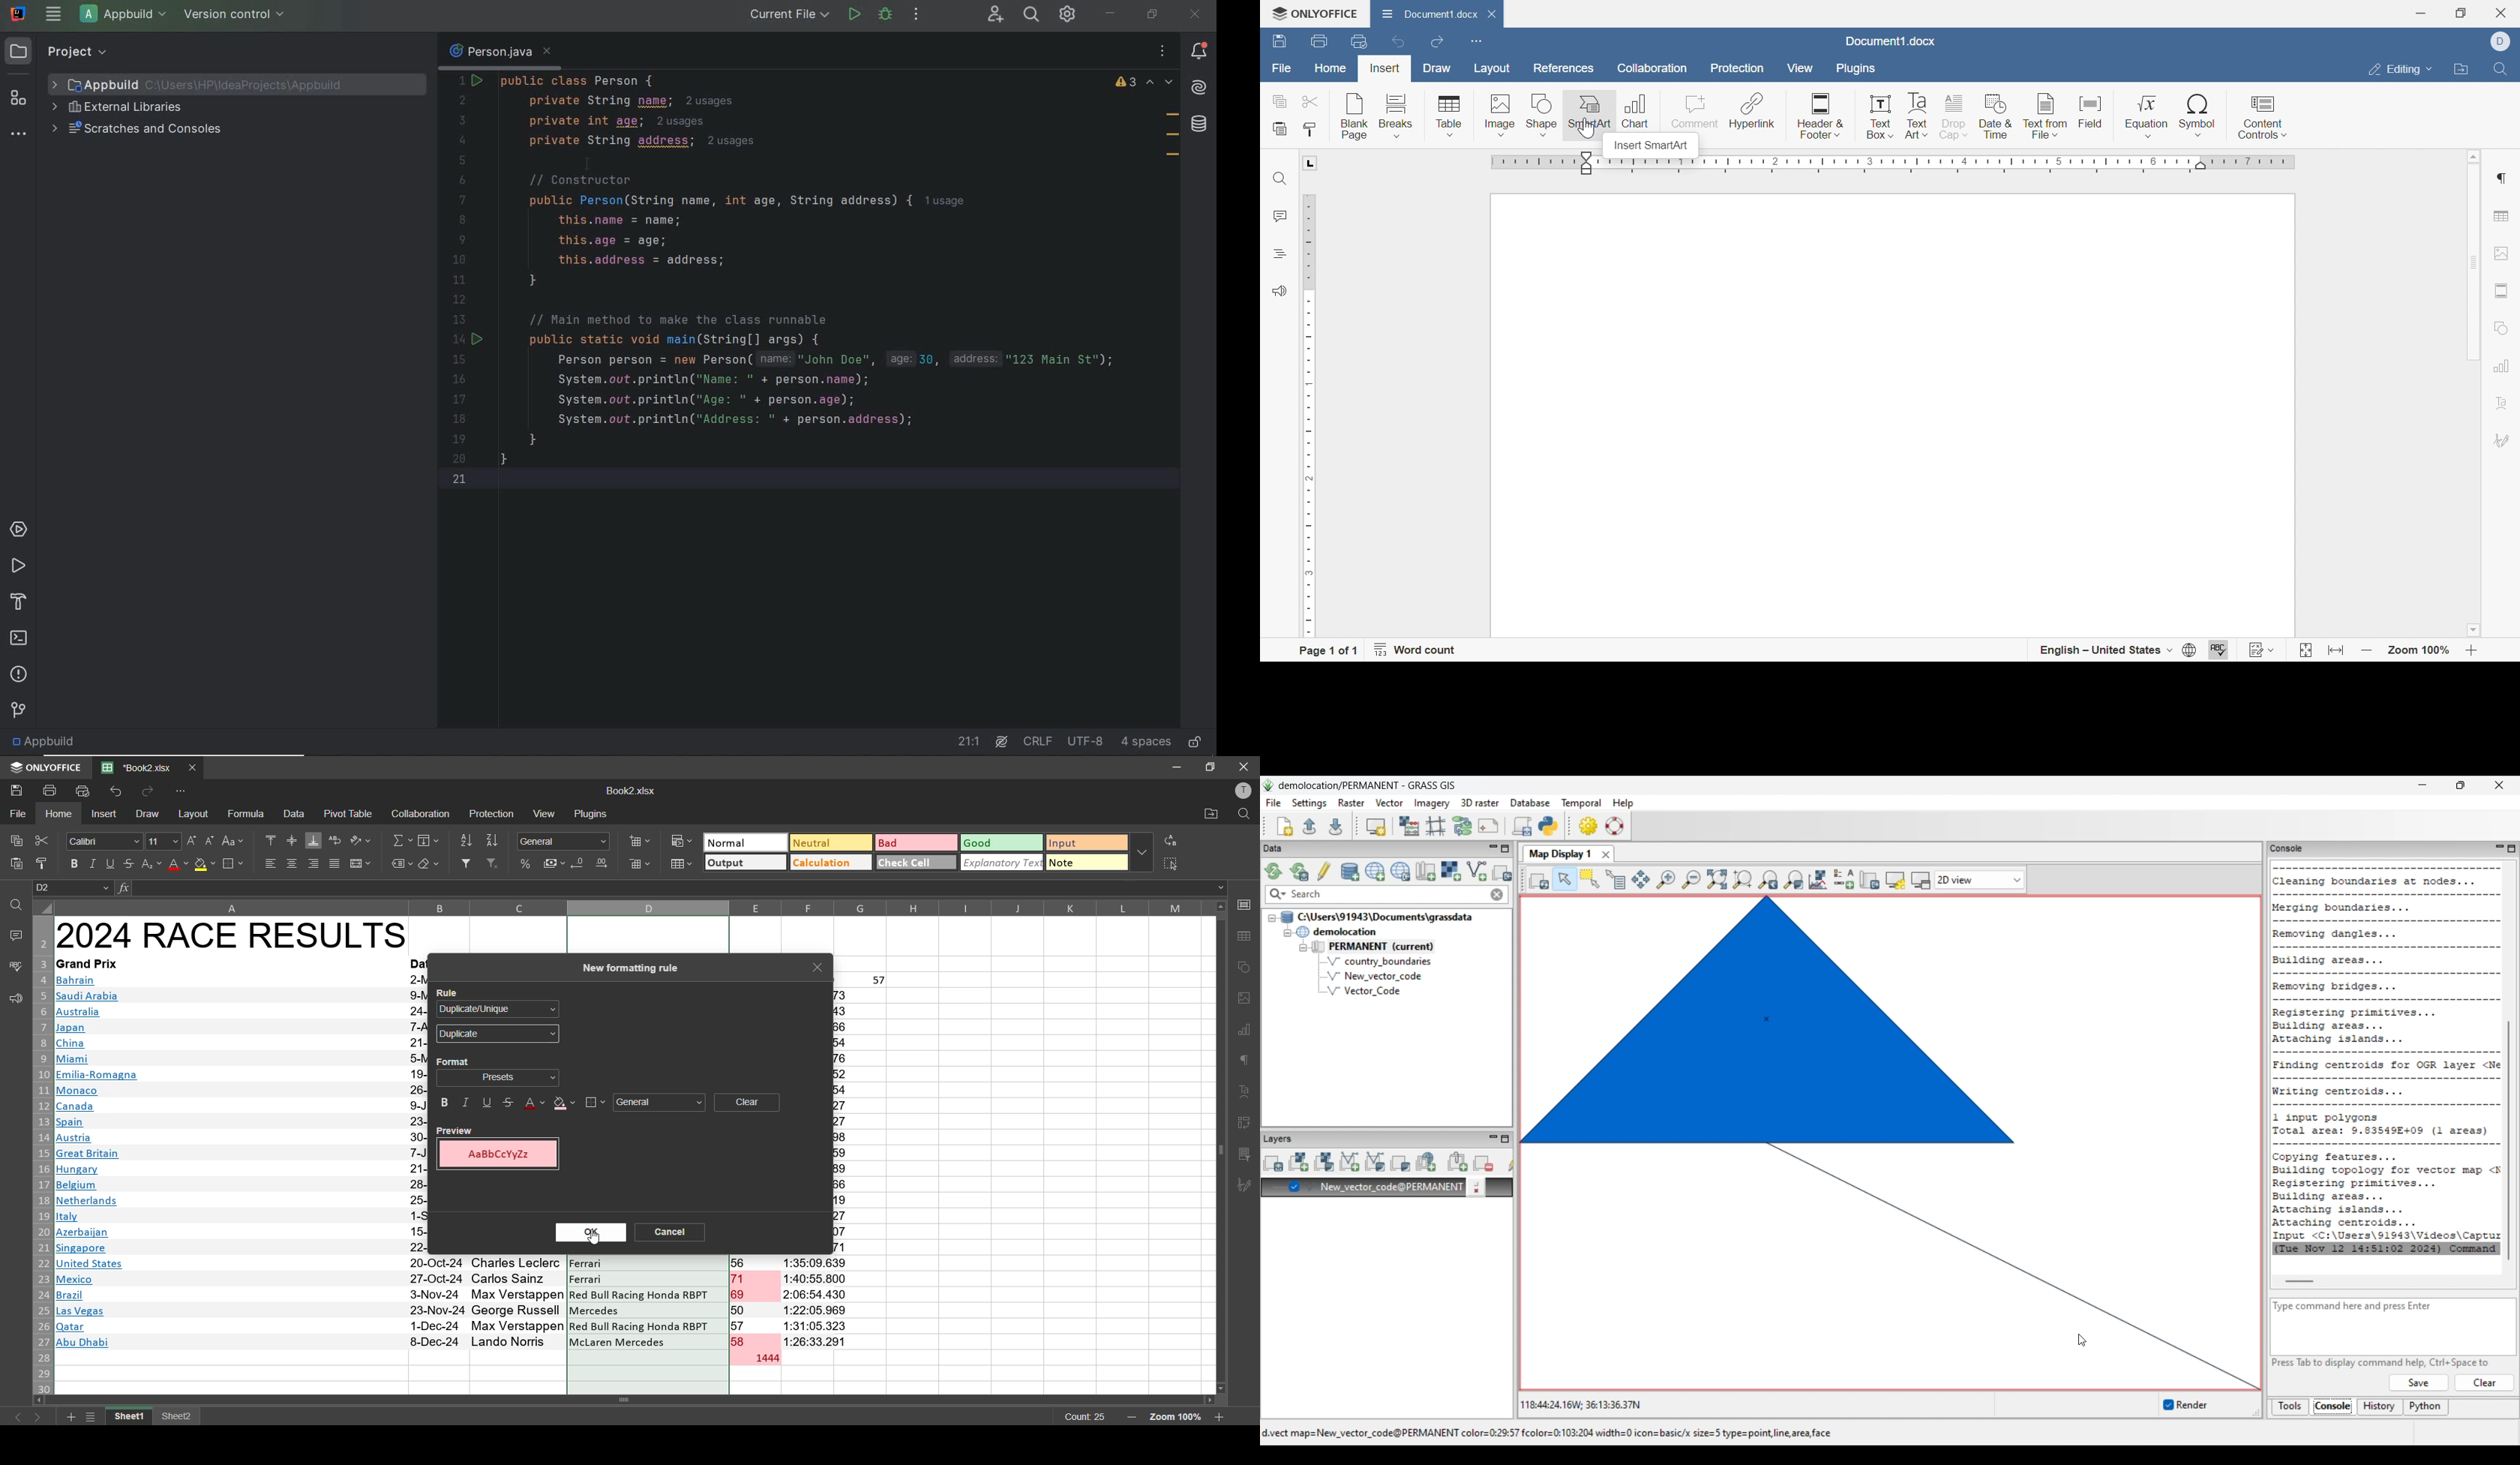  Describe the element at coordinates (1432, 16) in the screenshot. I see `Document1.docx` at that location.